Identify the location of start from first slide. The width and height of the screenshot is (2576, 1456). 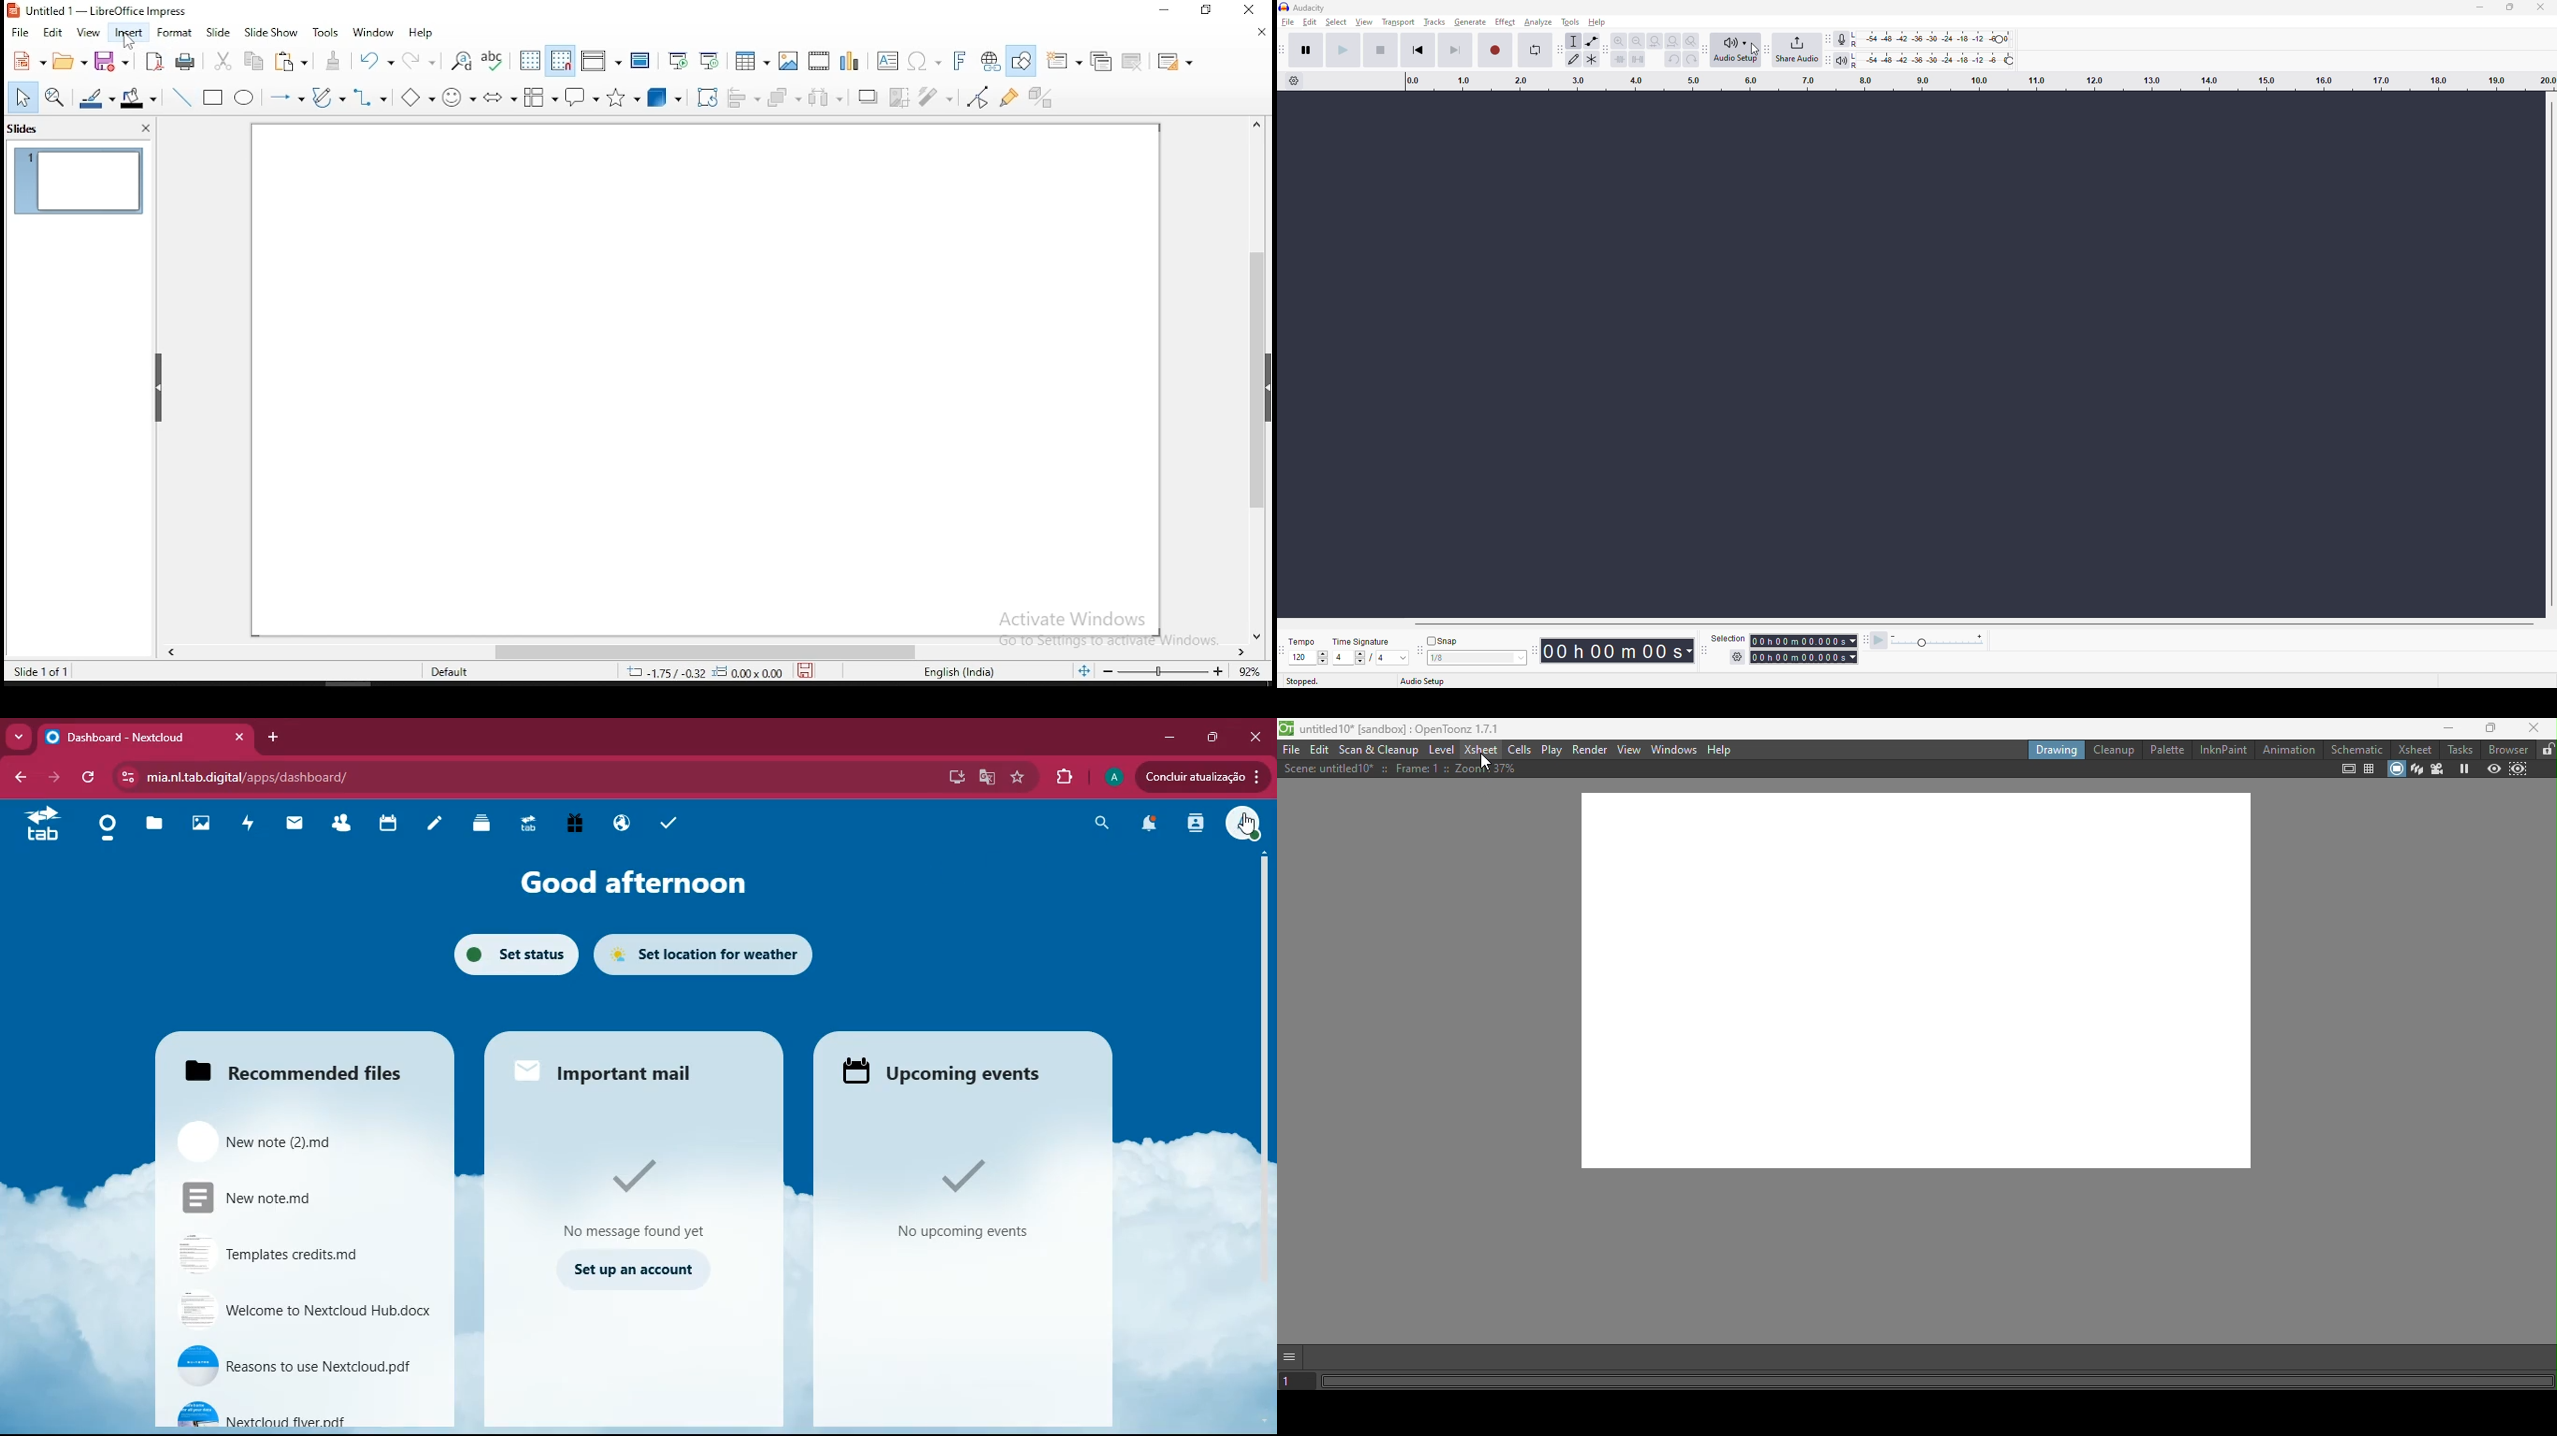
(680, 58).